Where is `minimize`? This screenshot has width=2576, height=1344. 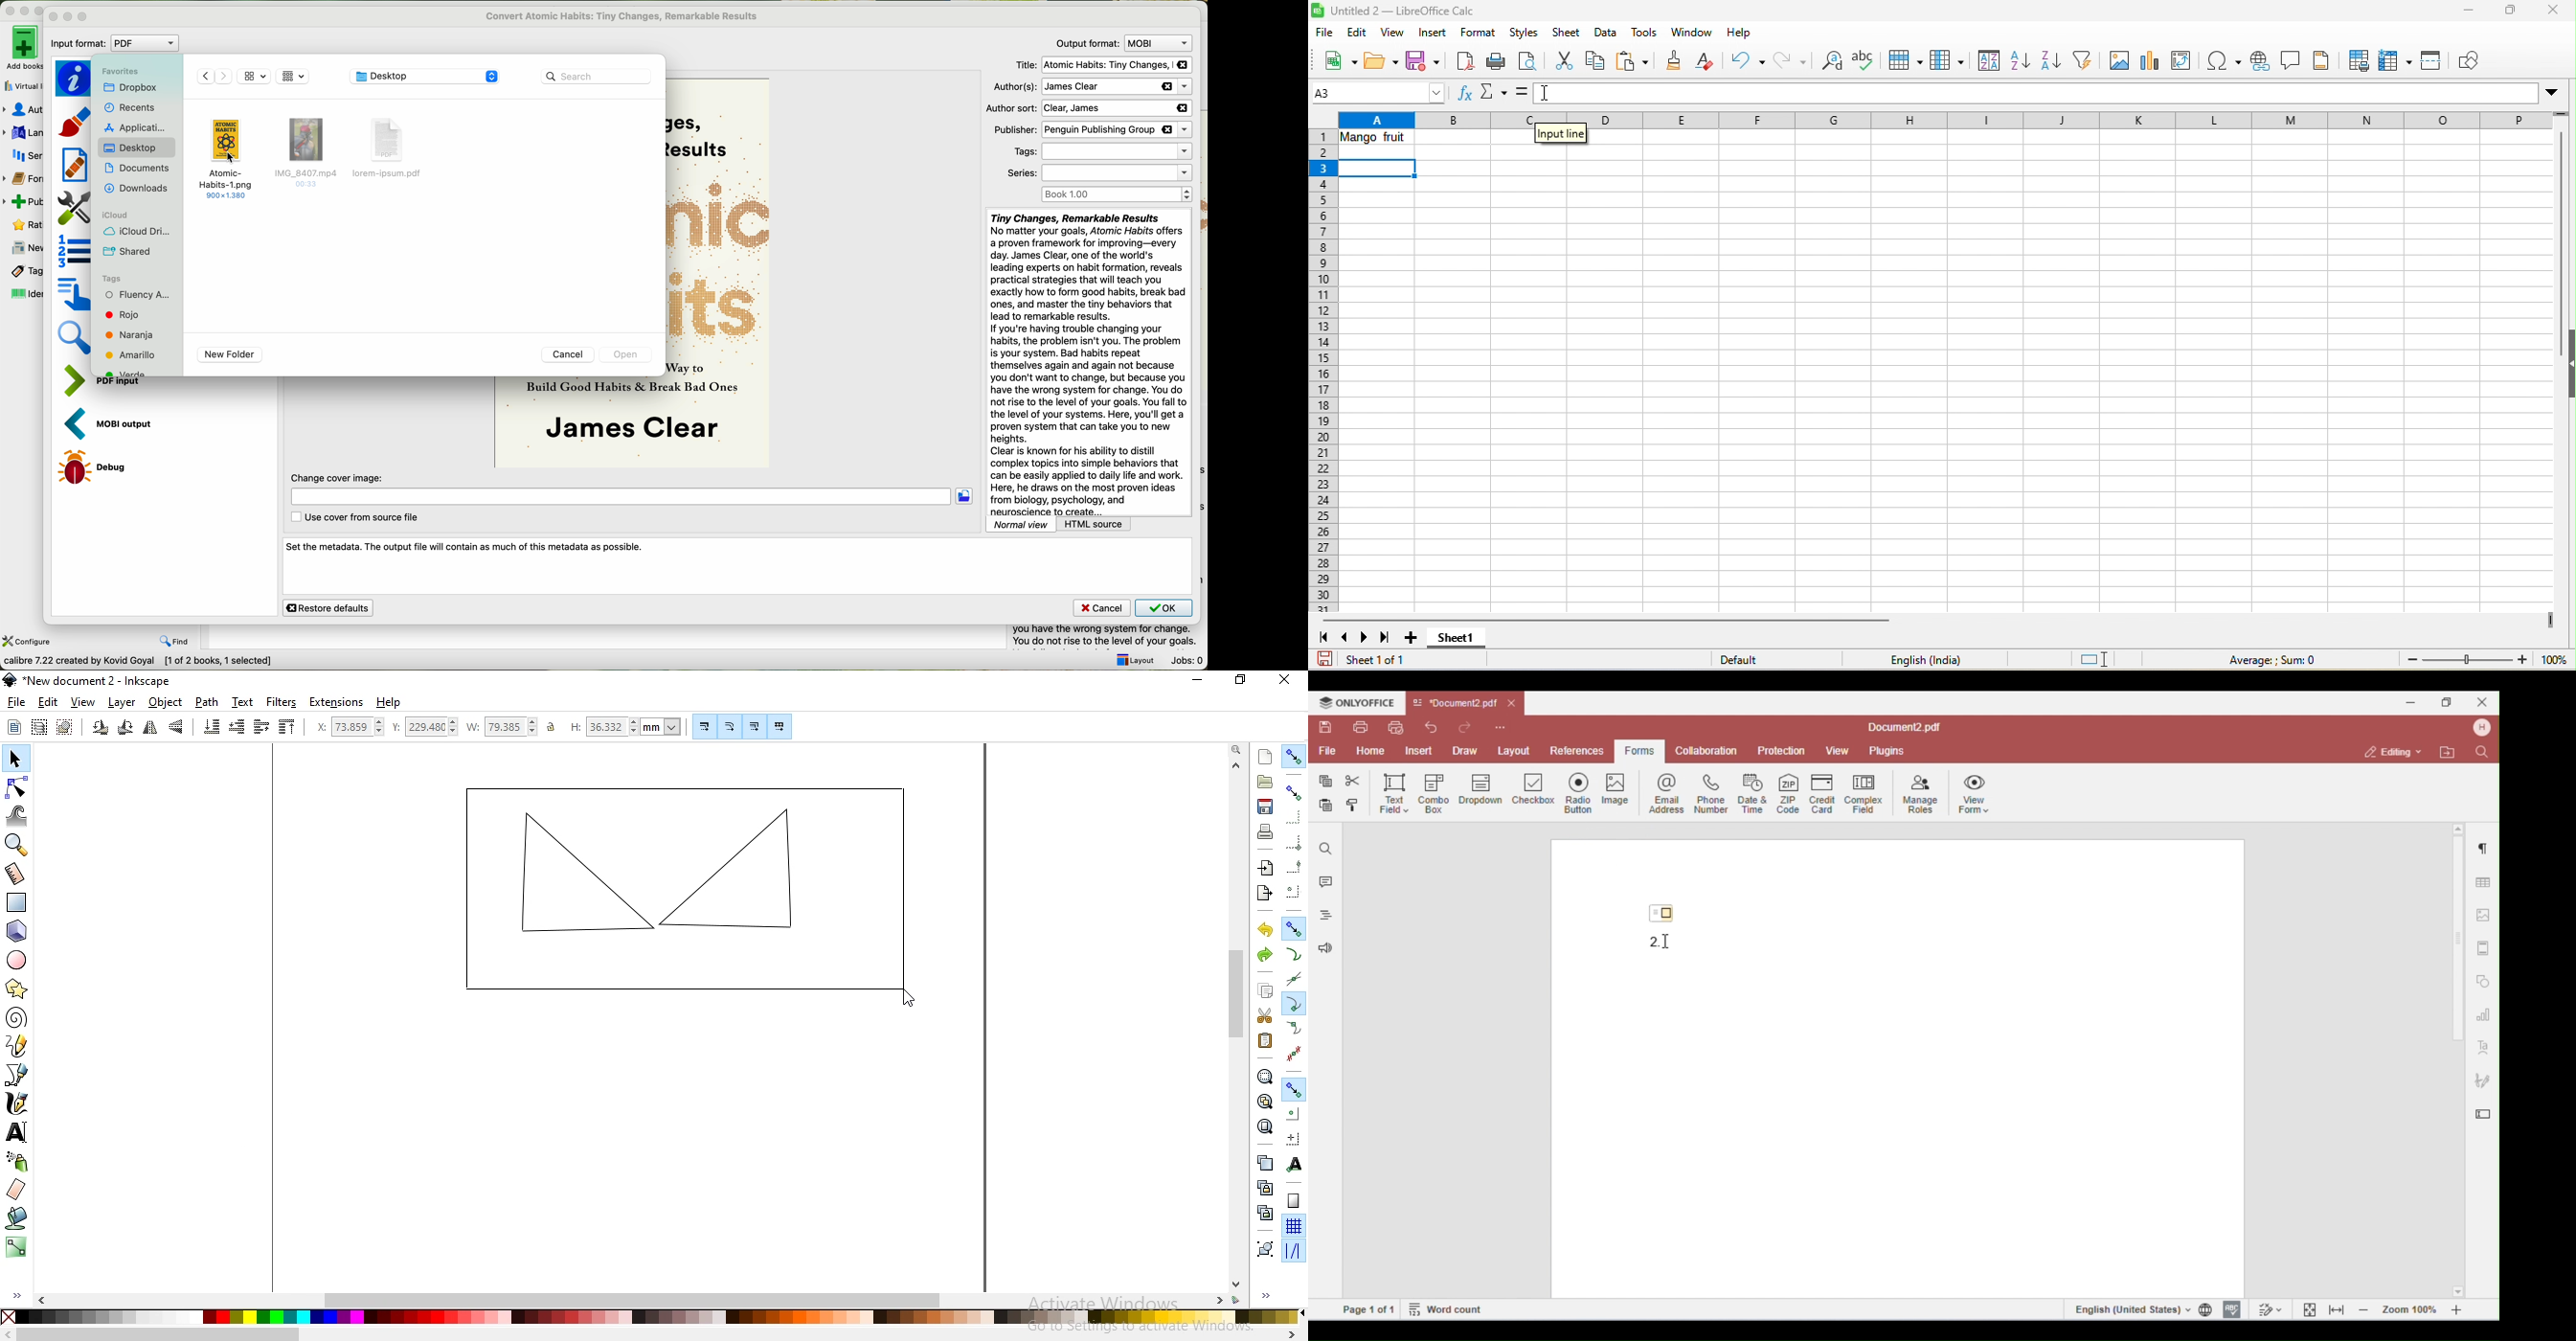
minimize is located at coordinates (2467, 12).